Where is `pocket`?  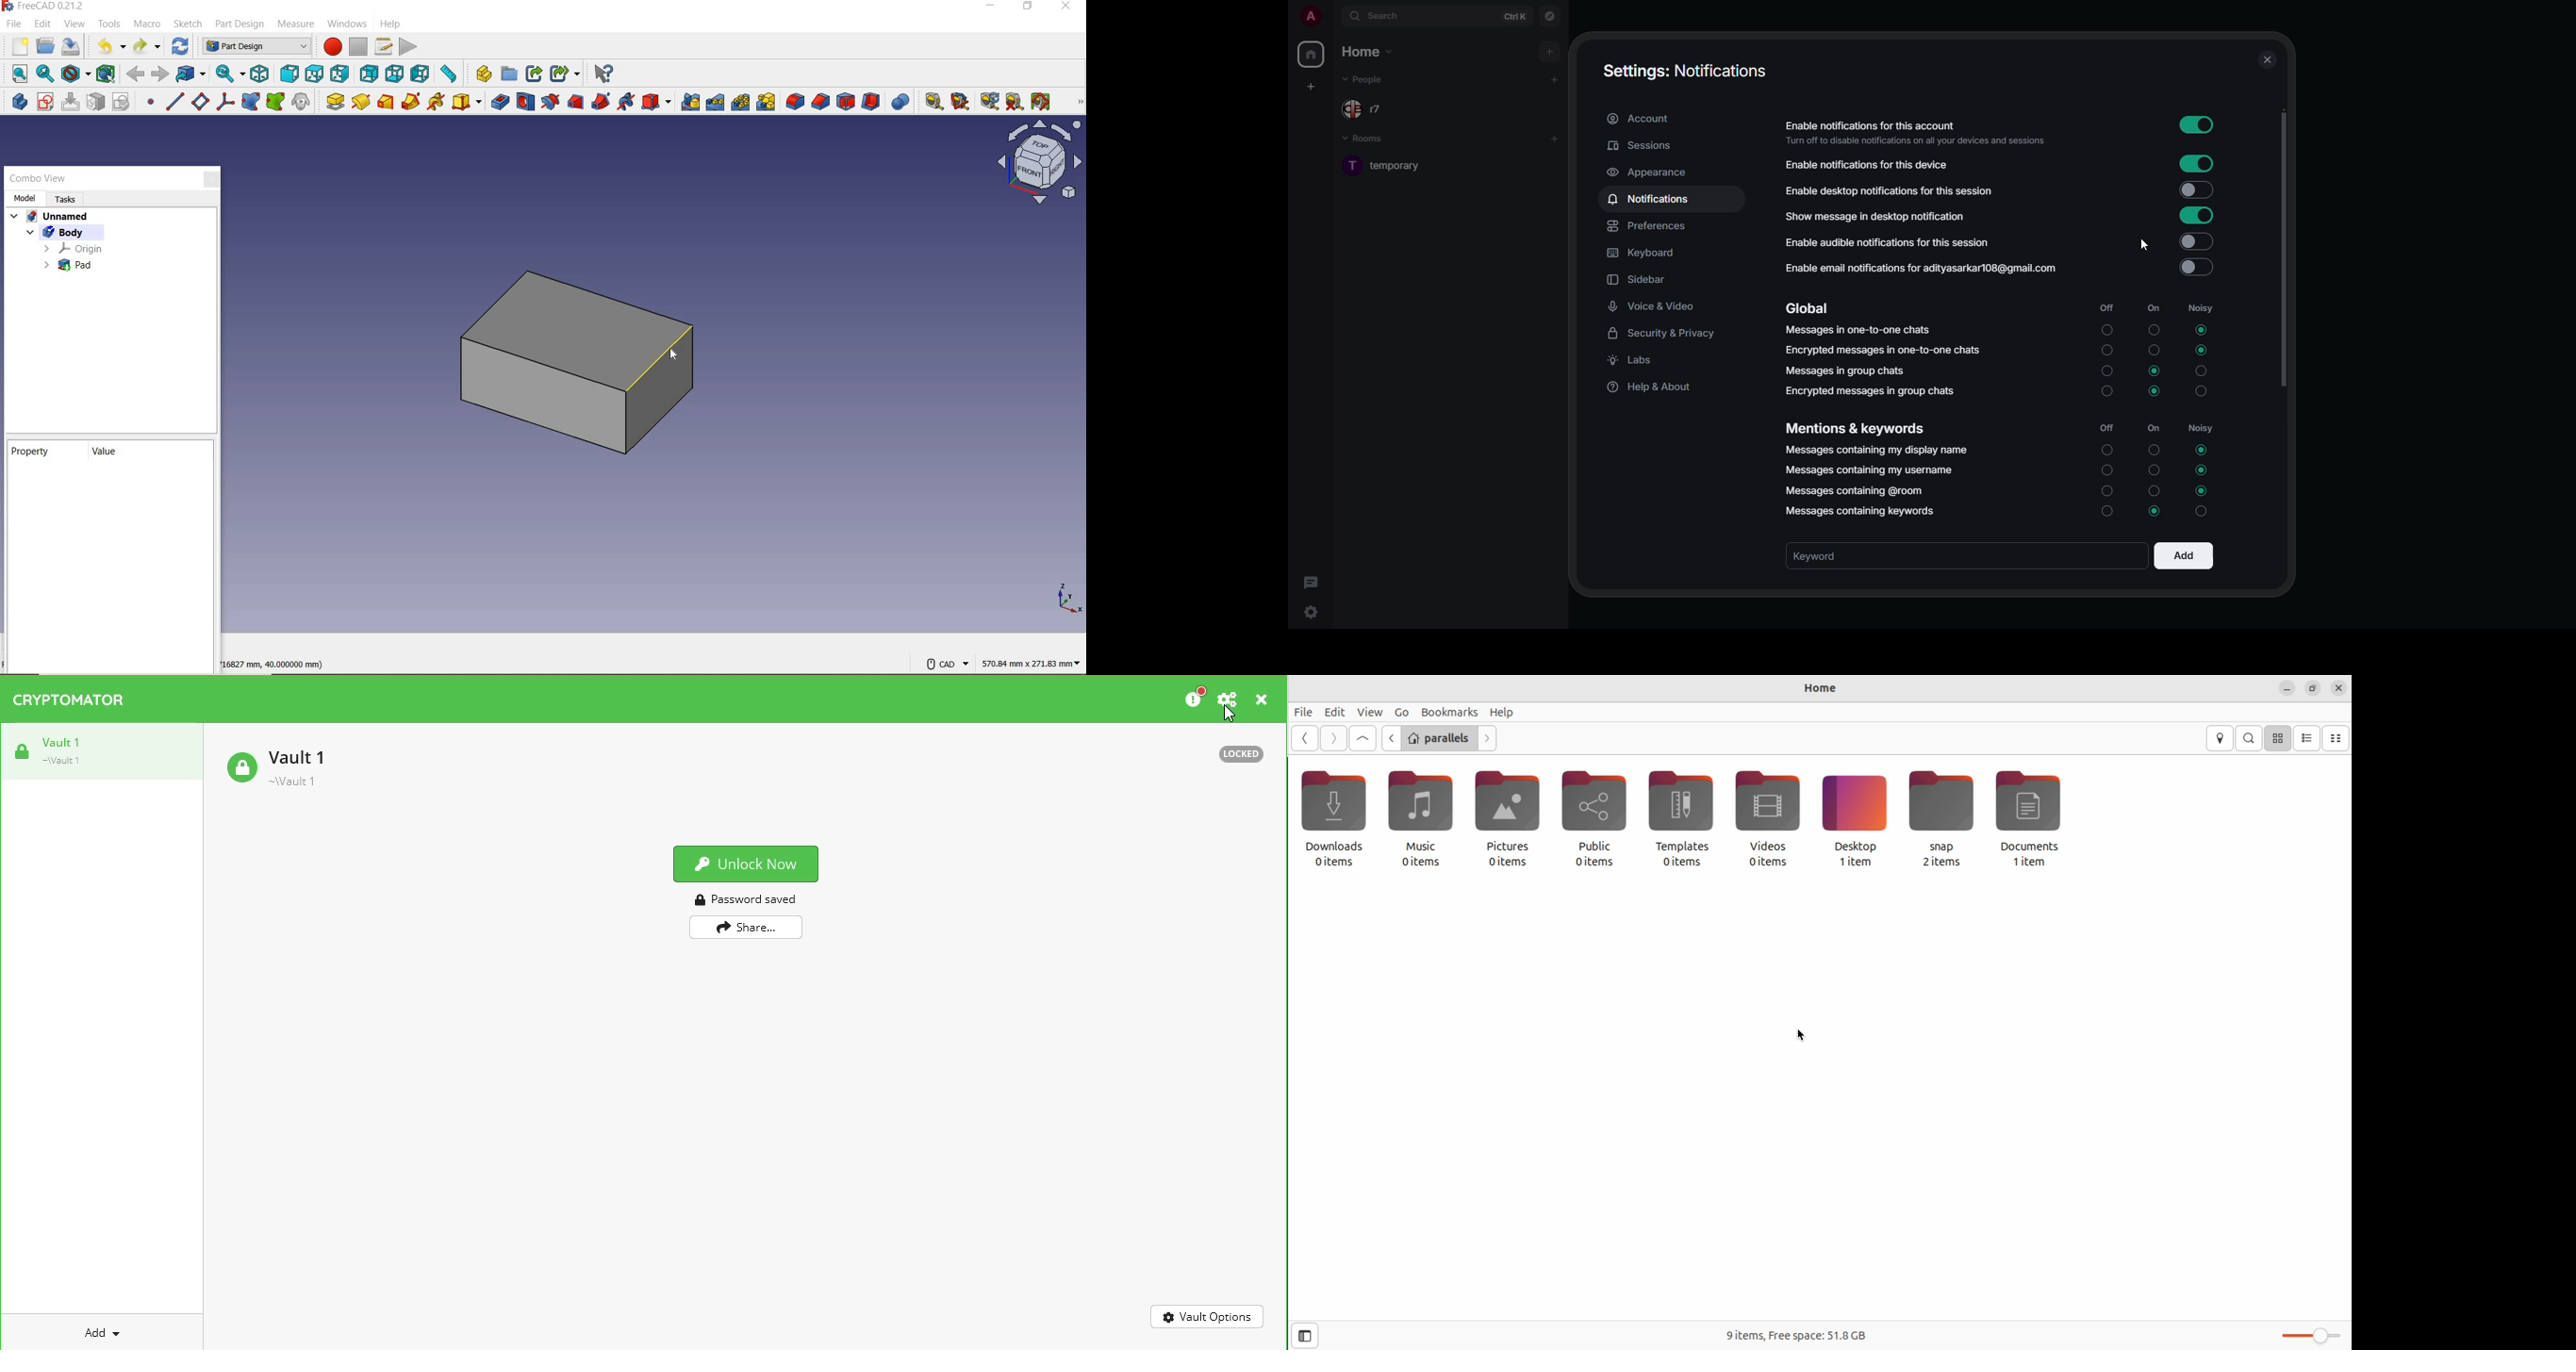 pocket is located at coordinates (498, 102).